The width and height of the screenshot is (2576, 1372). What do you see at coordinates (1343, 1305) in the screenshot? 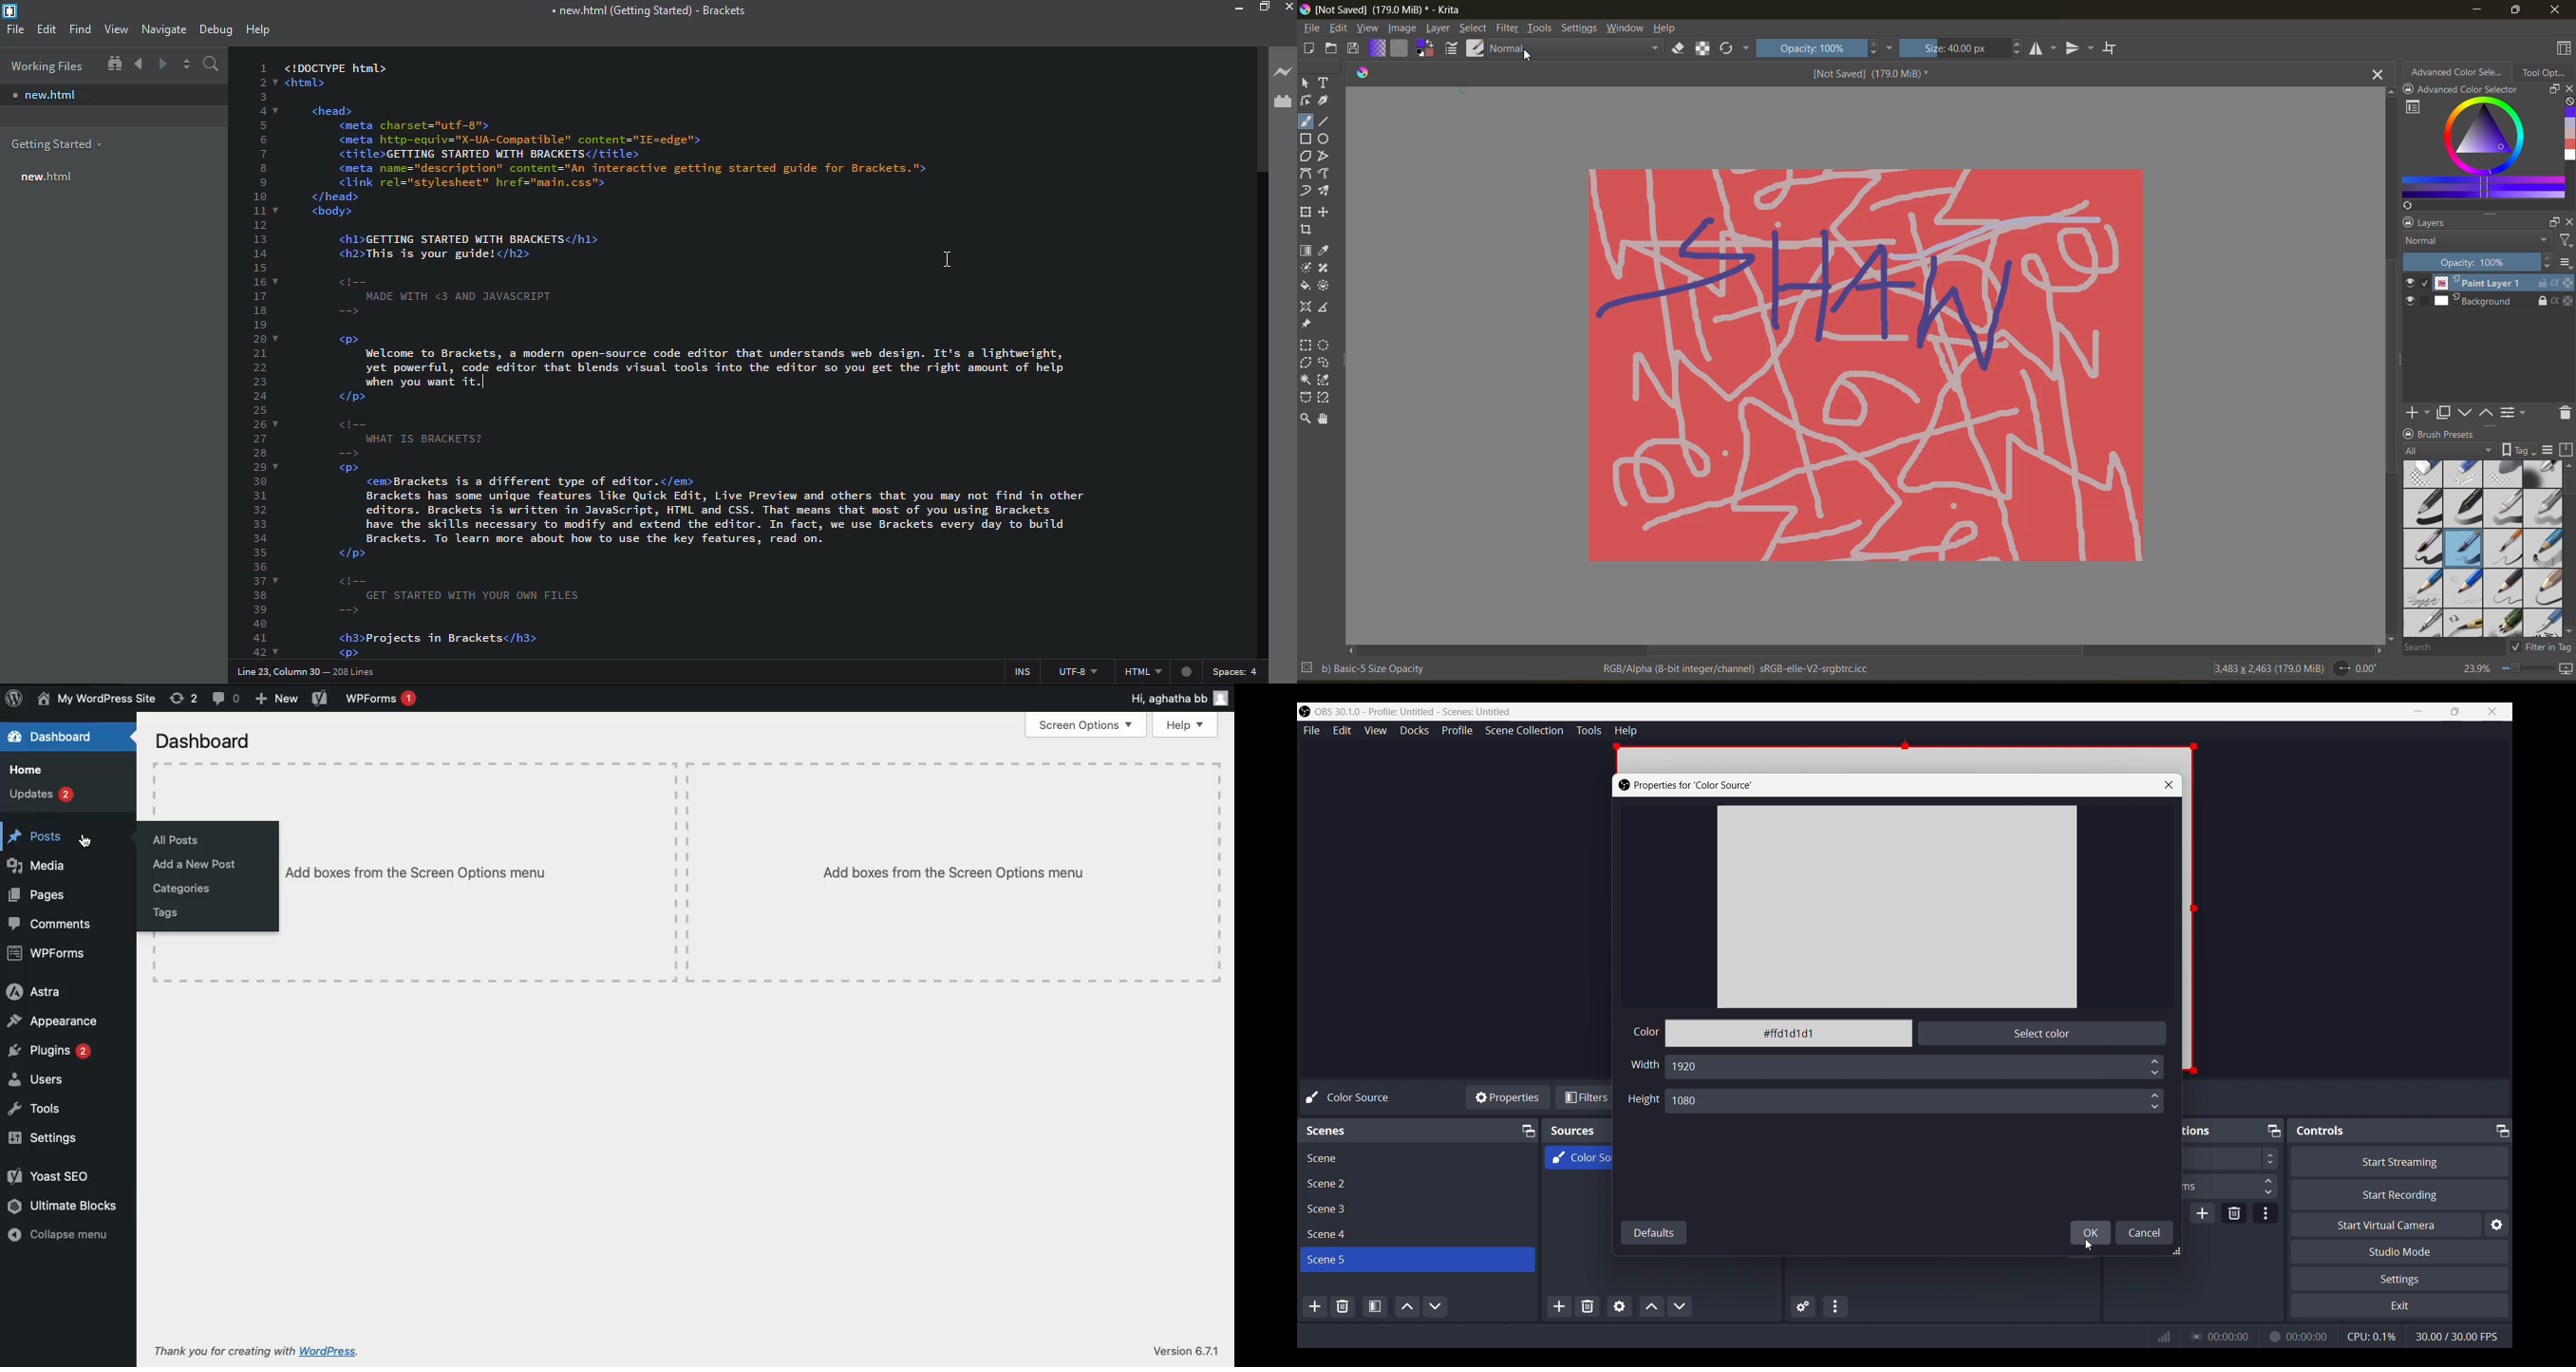
I see `Remove Selected Scene` at bounding box center [1343, 1305].